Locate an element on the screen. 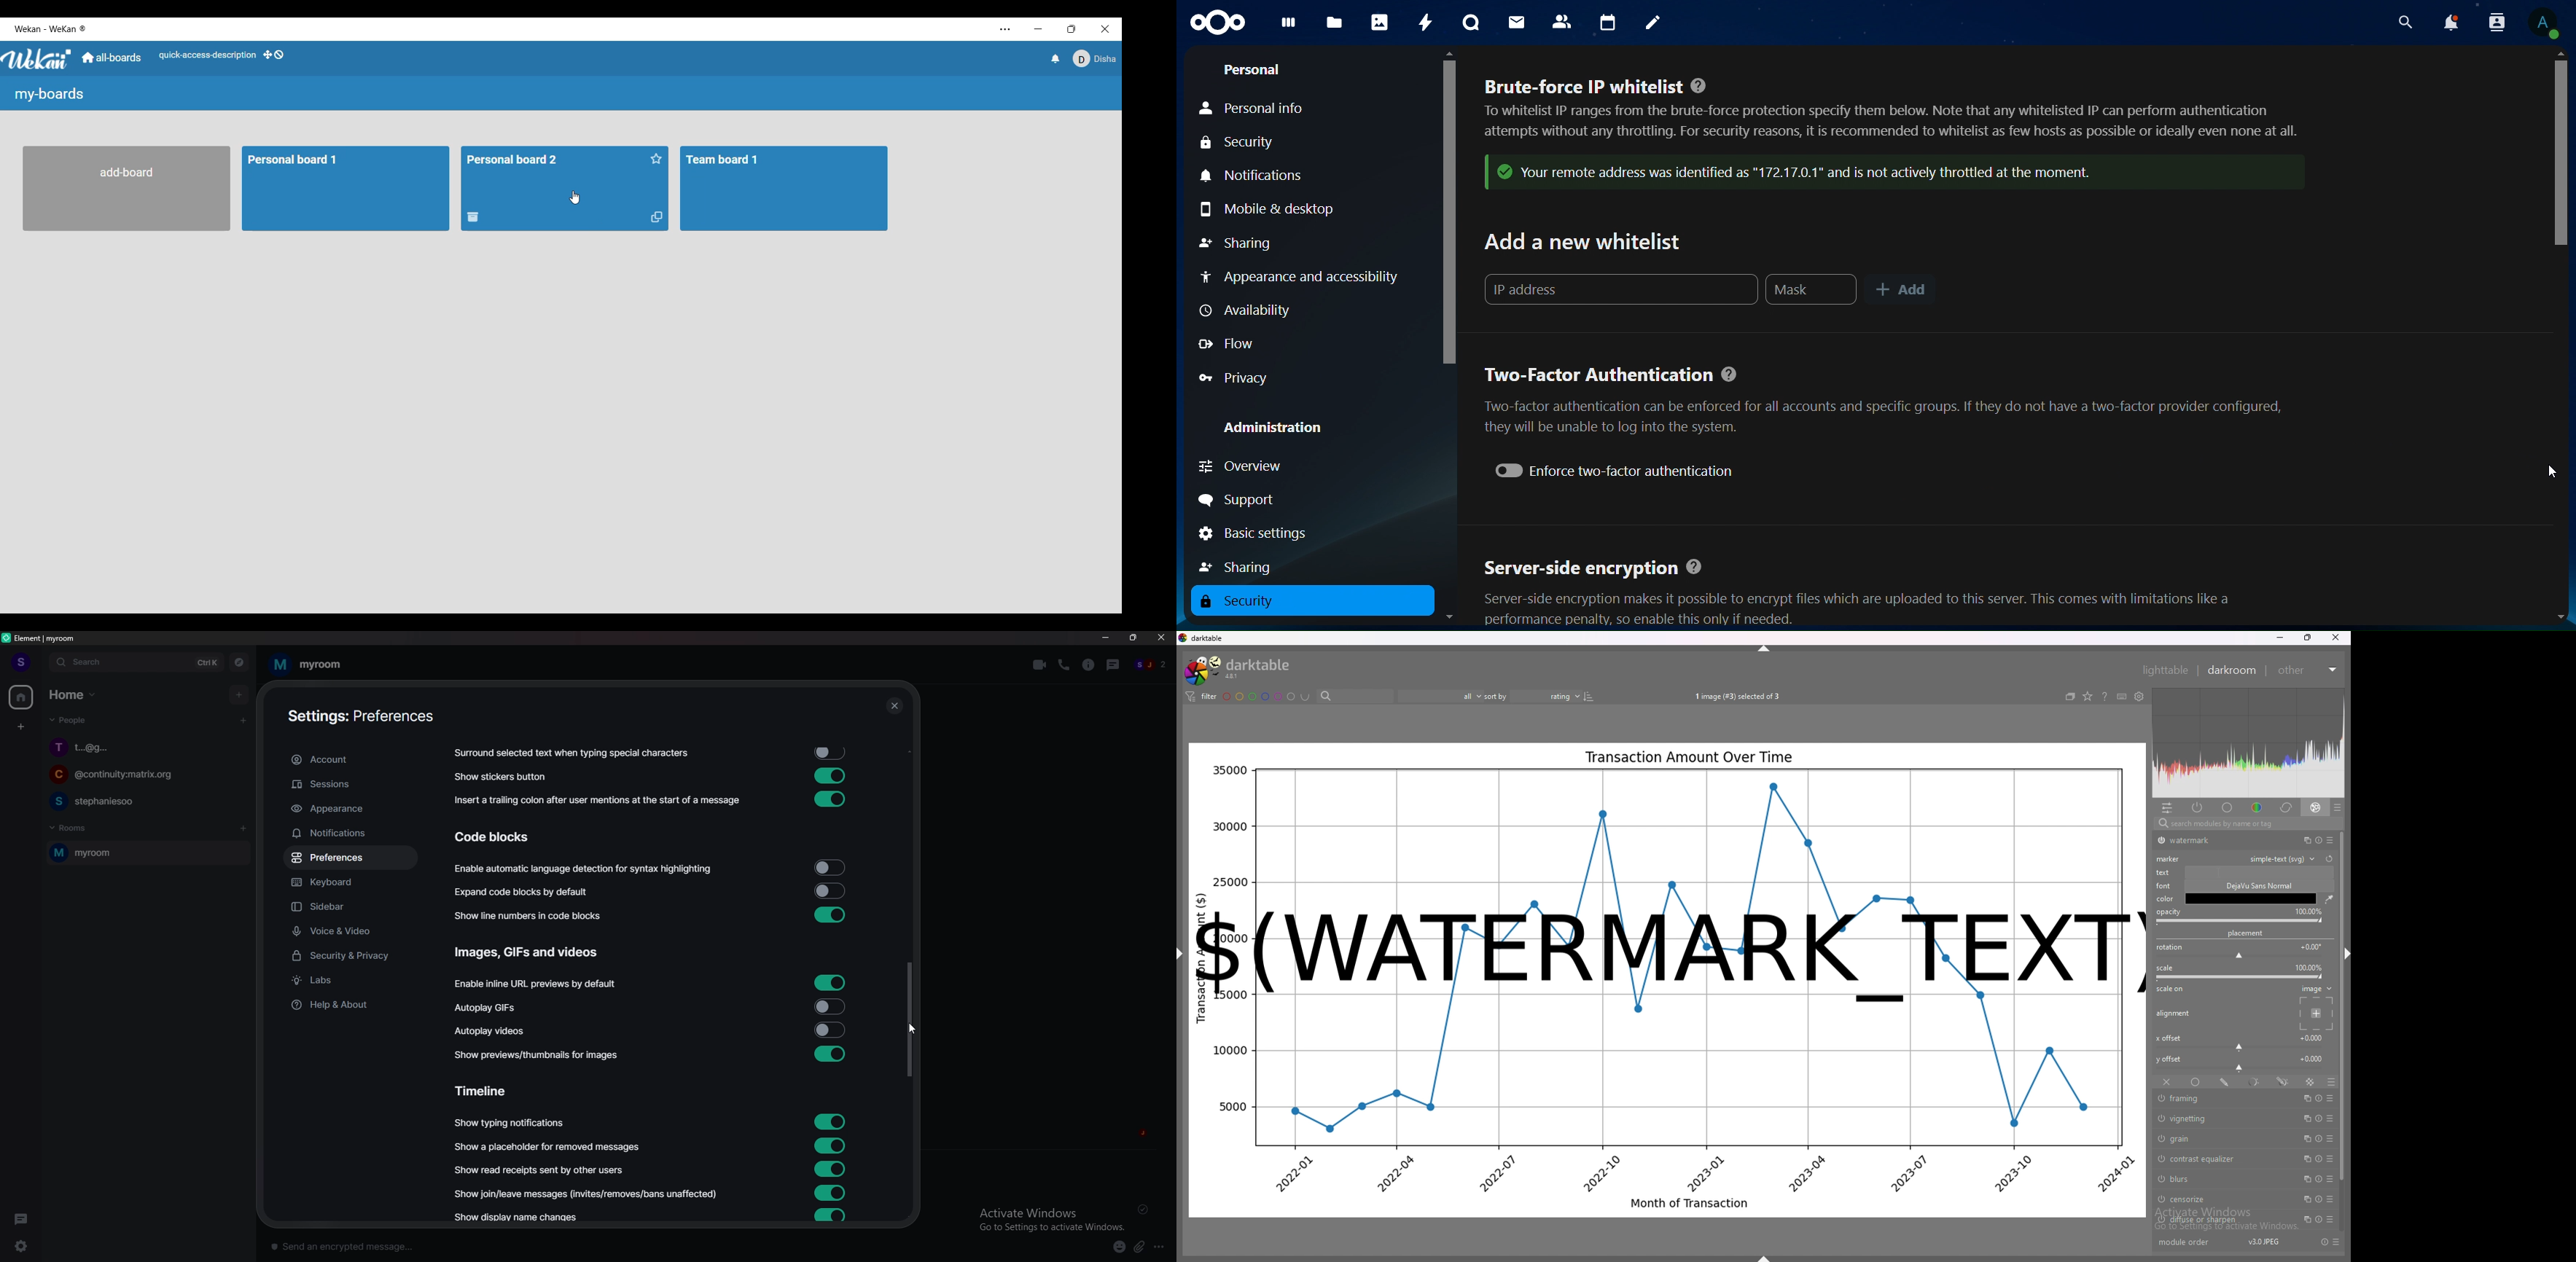  toggle is located at coordinates (831, 1215).